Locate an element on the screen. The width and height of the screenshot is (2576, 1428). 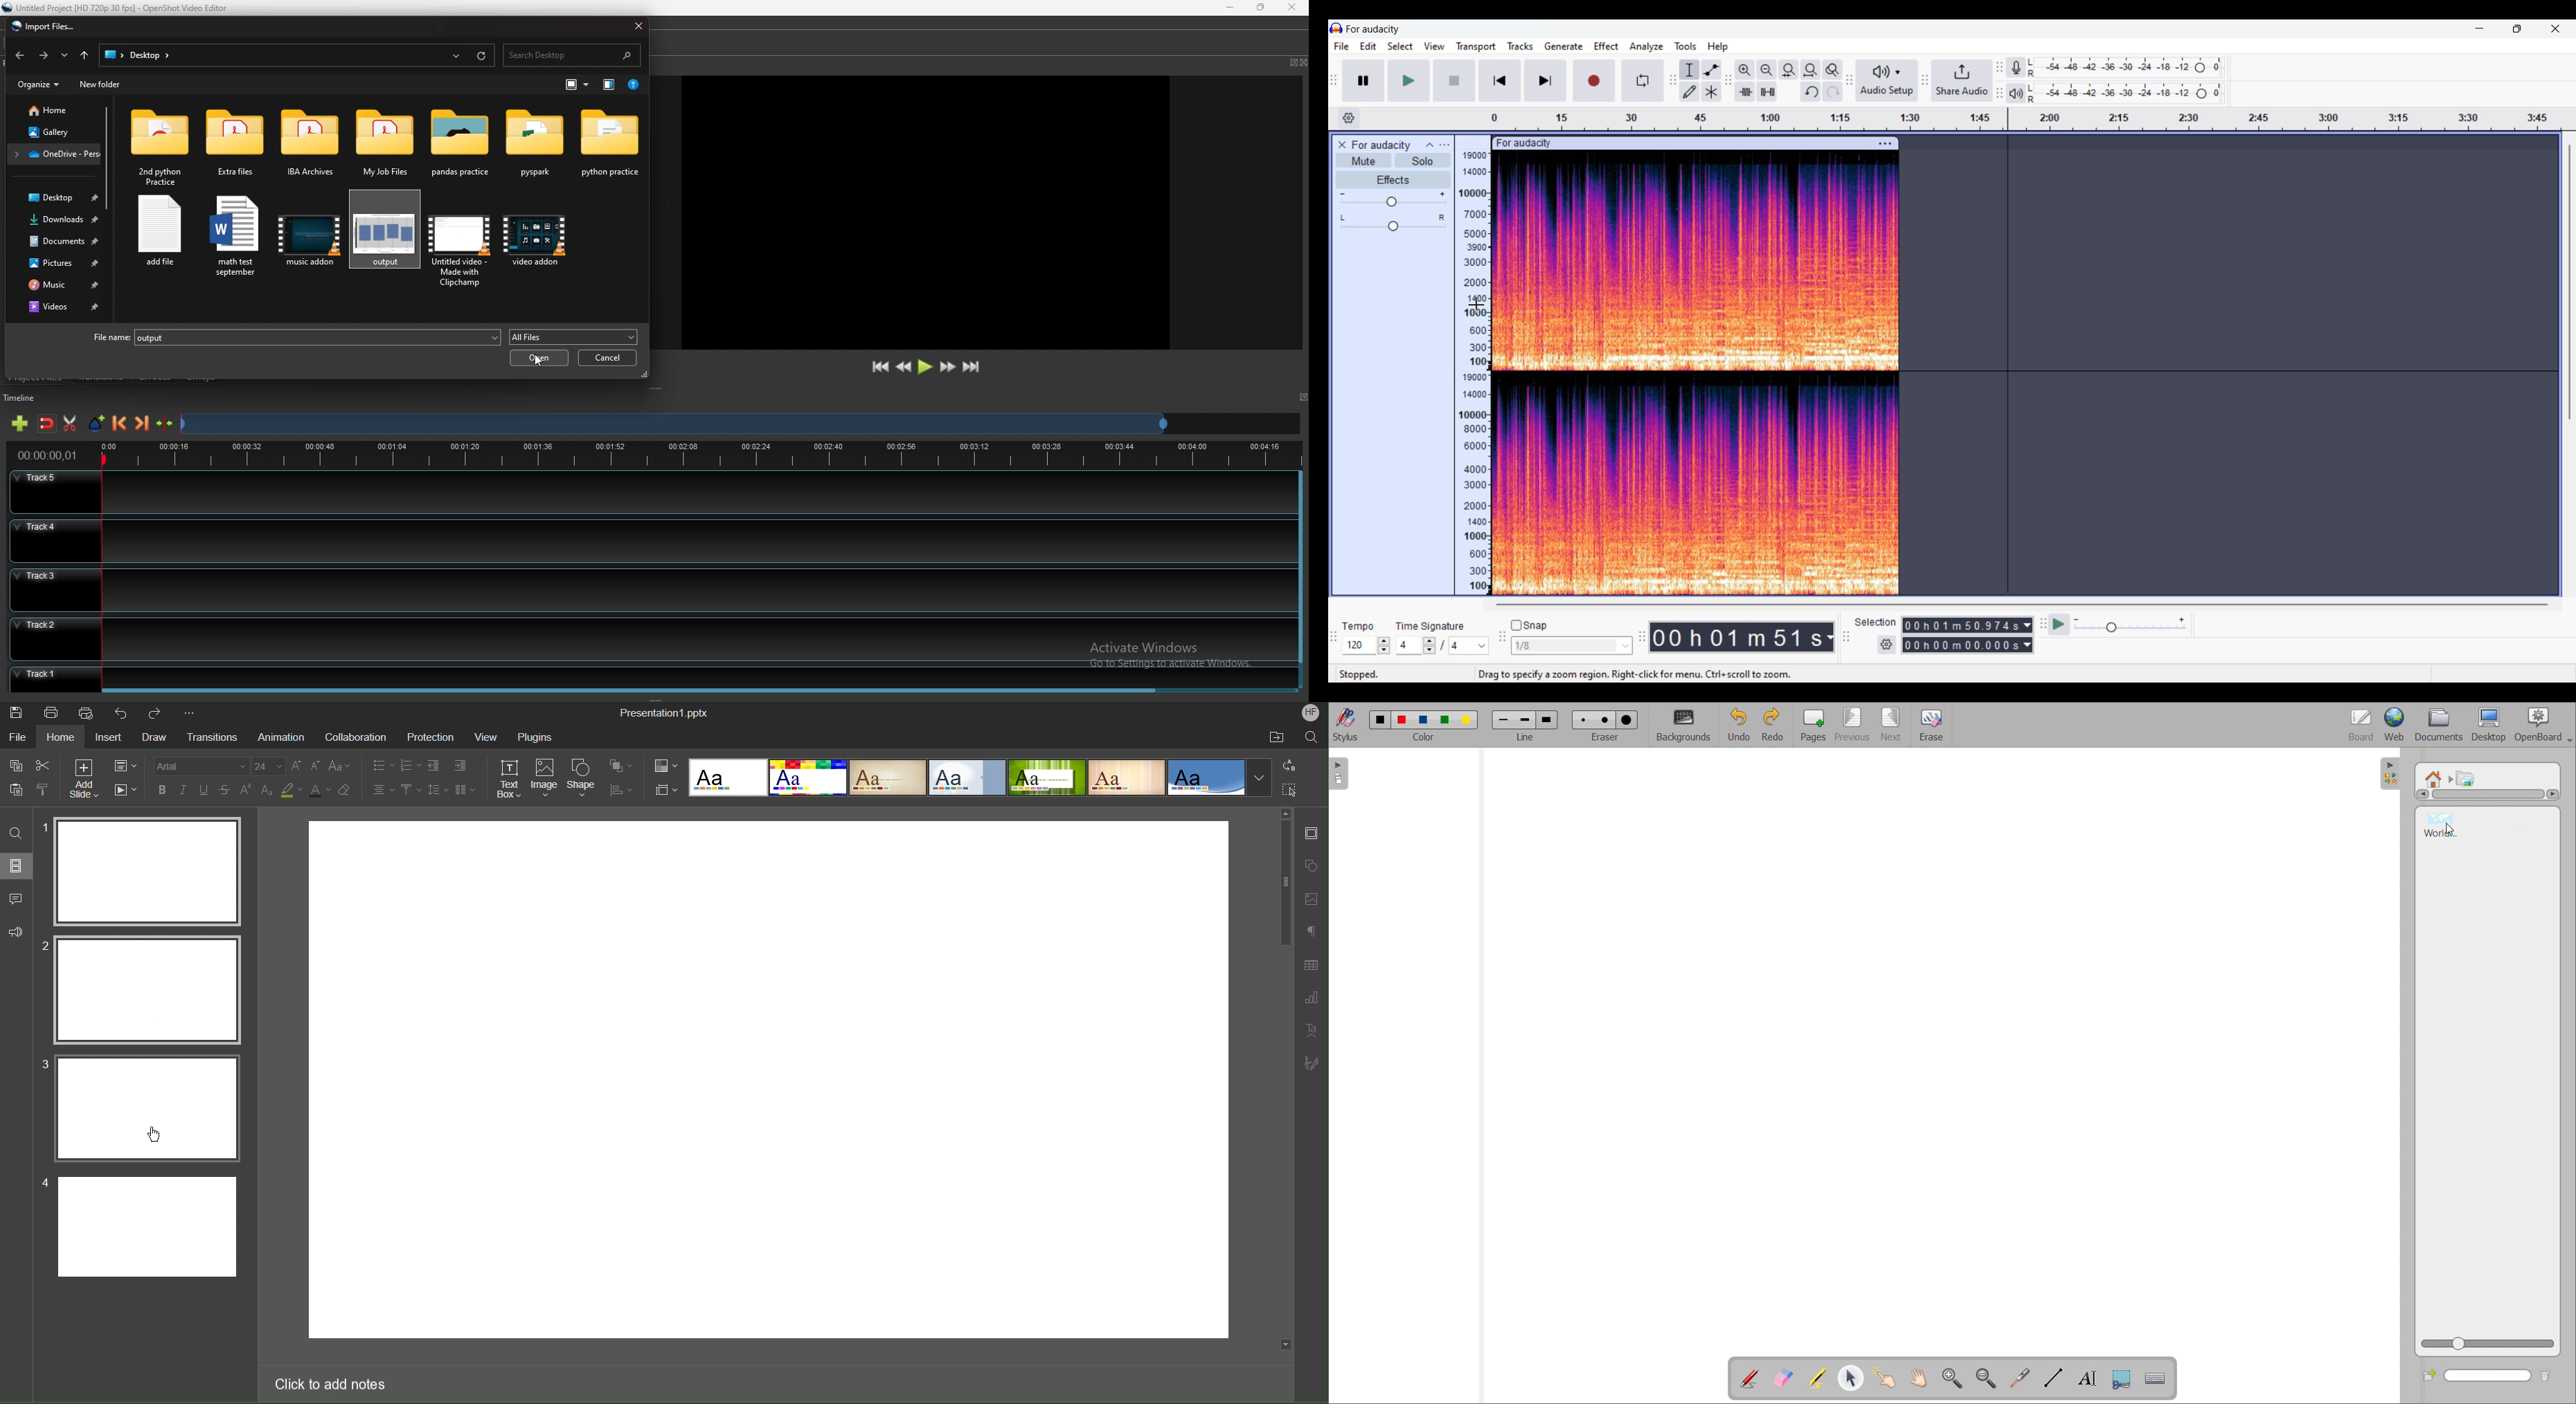
subscript is located at coordinates (269, 791).